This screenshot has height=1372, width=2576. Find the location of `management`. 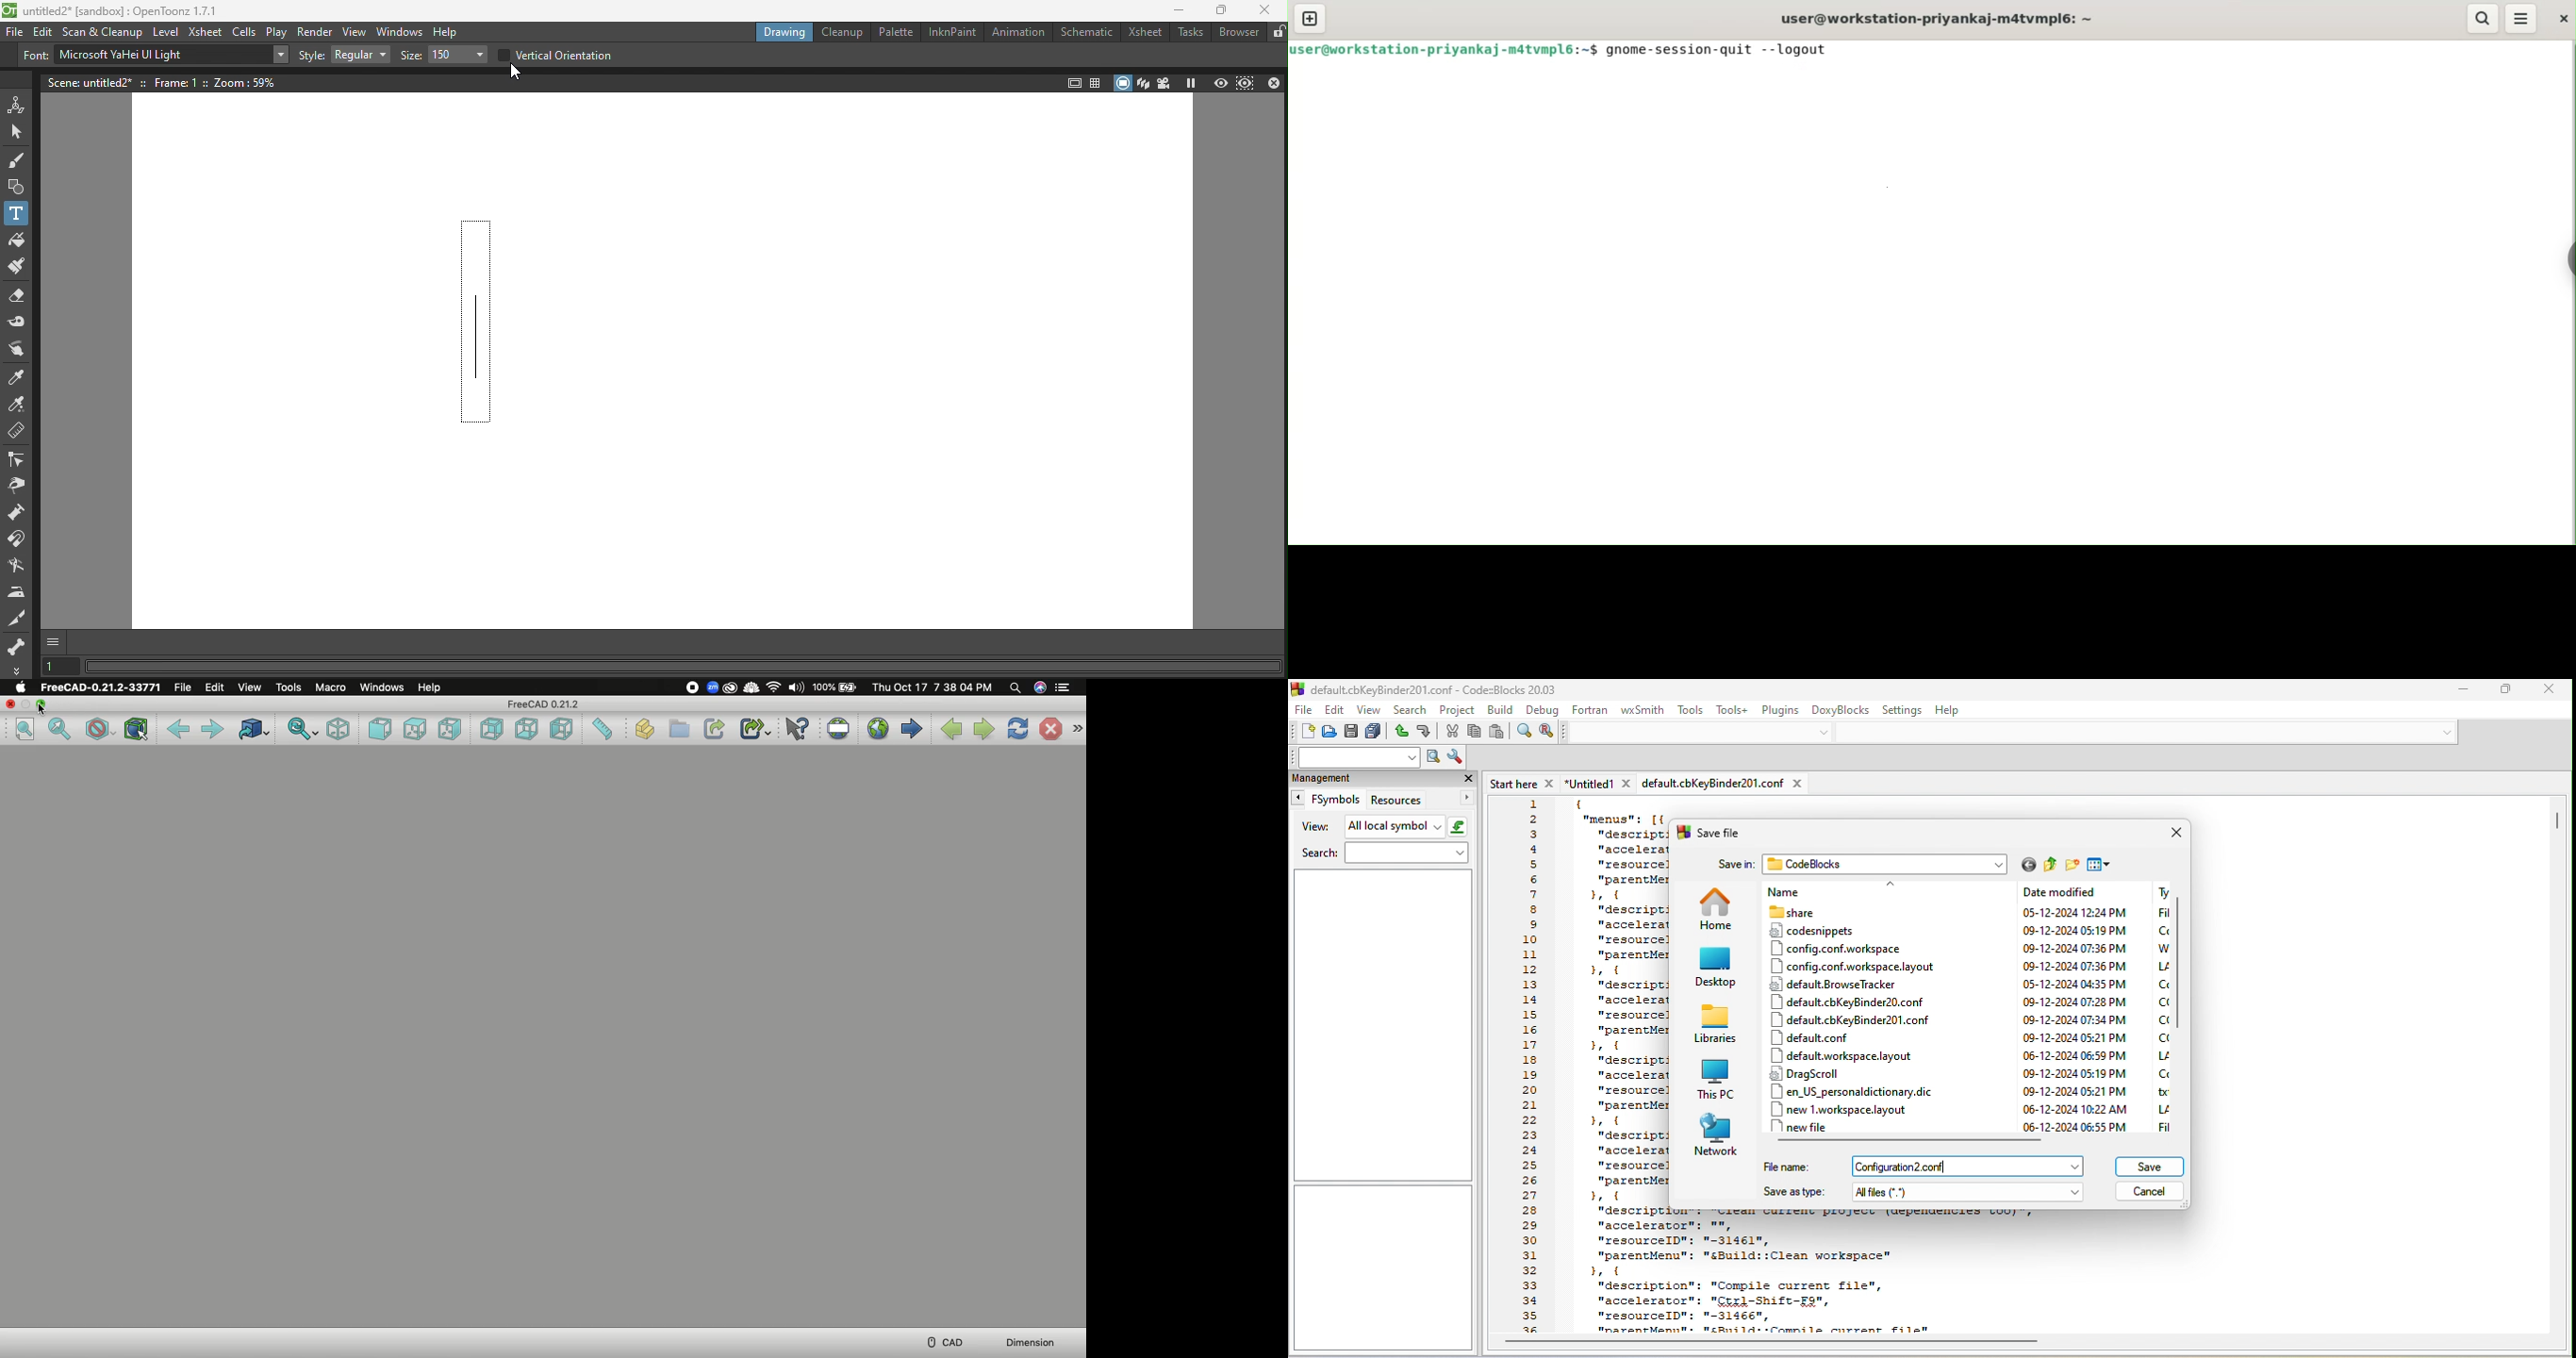

management is located at coordinates (1360, 779).